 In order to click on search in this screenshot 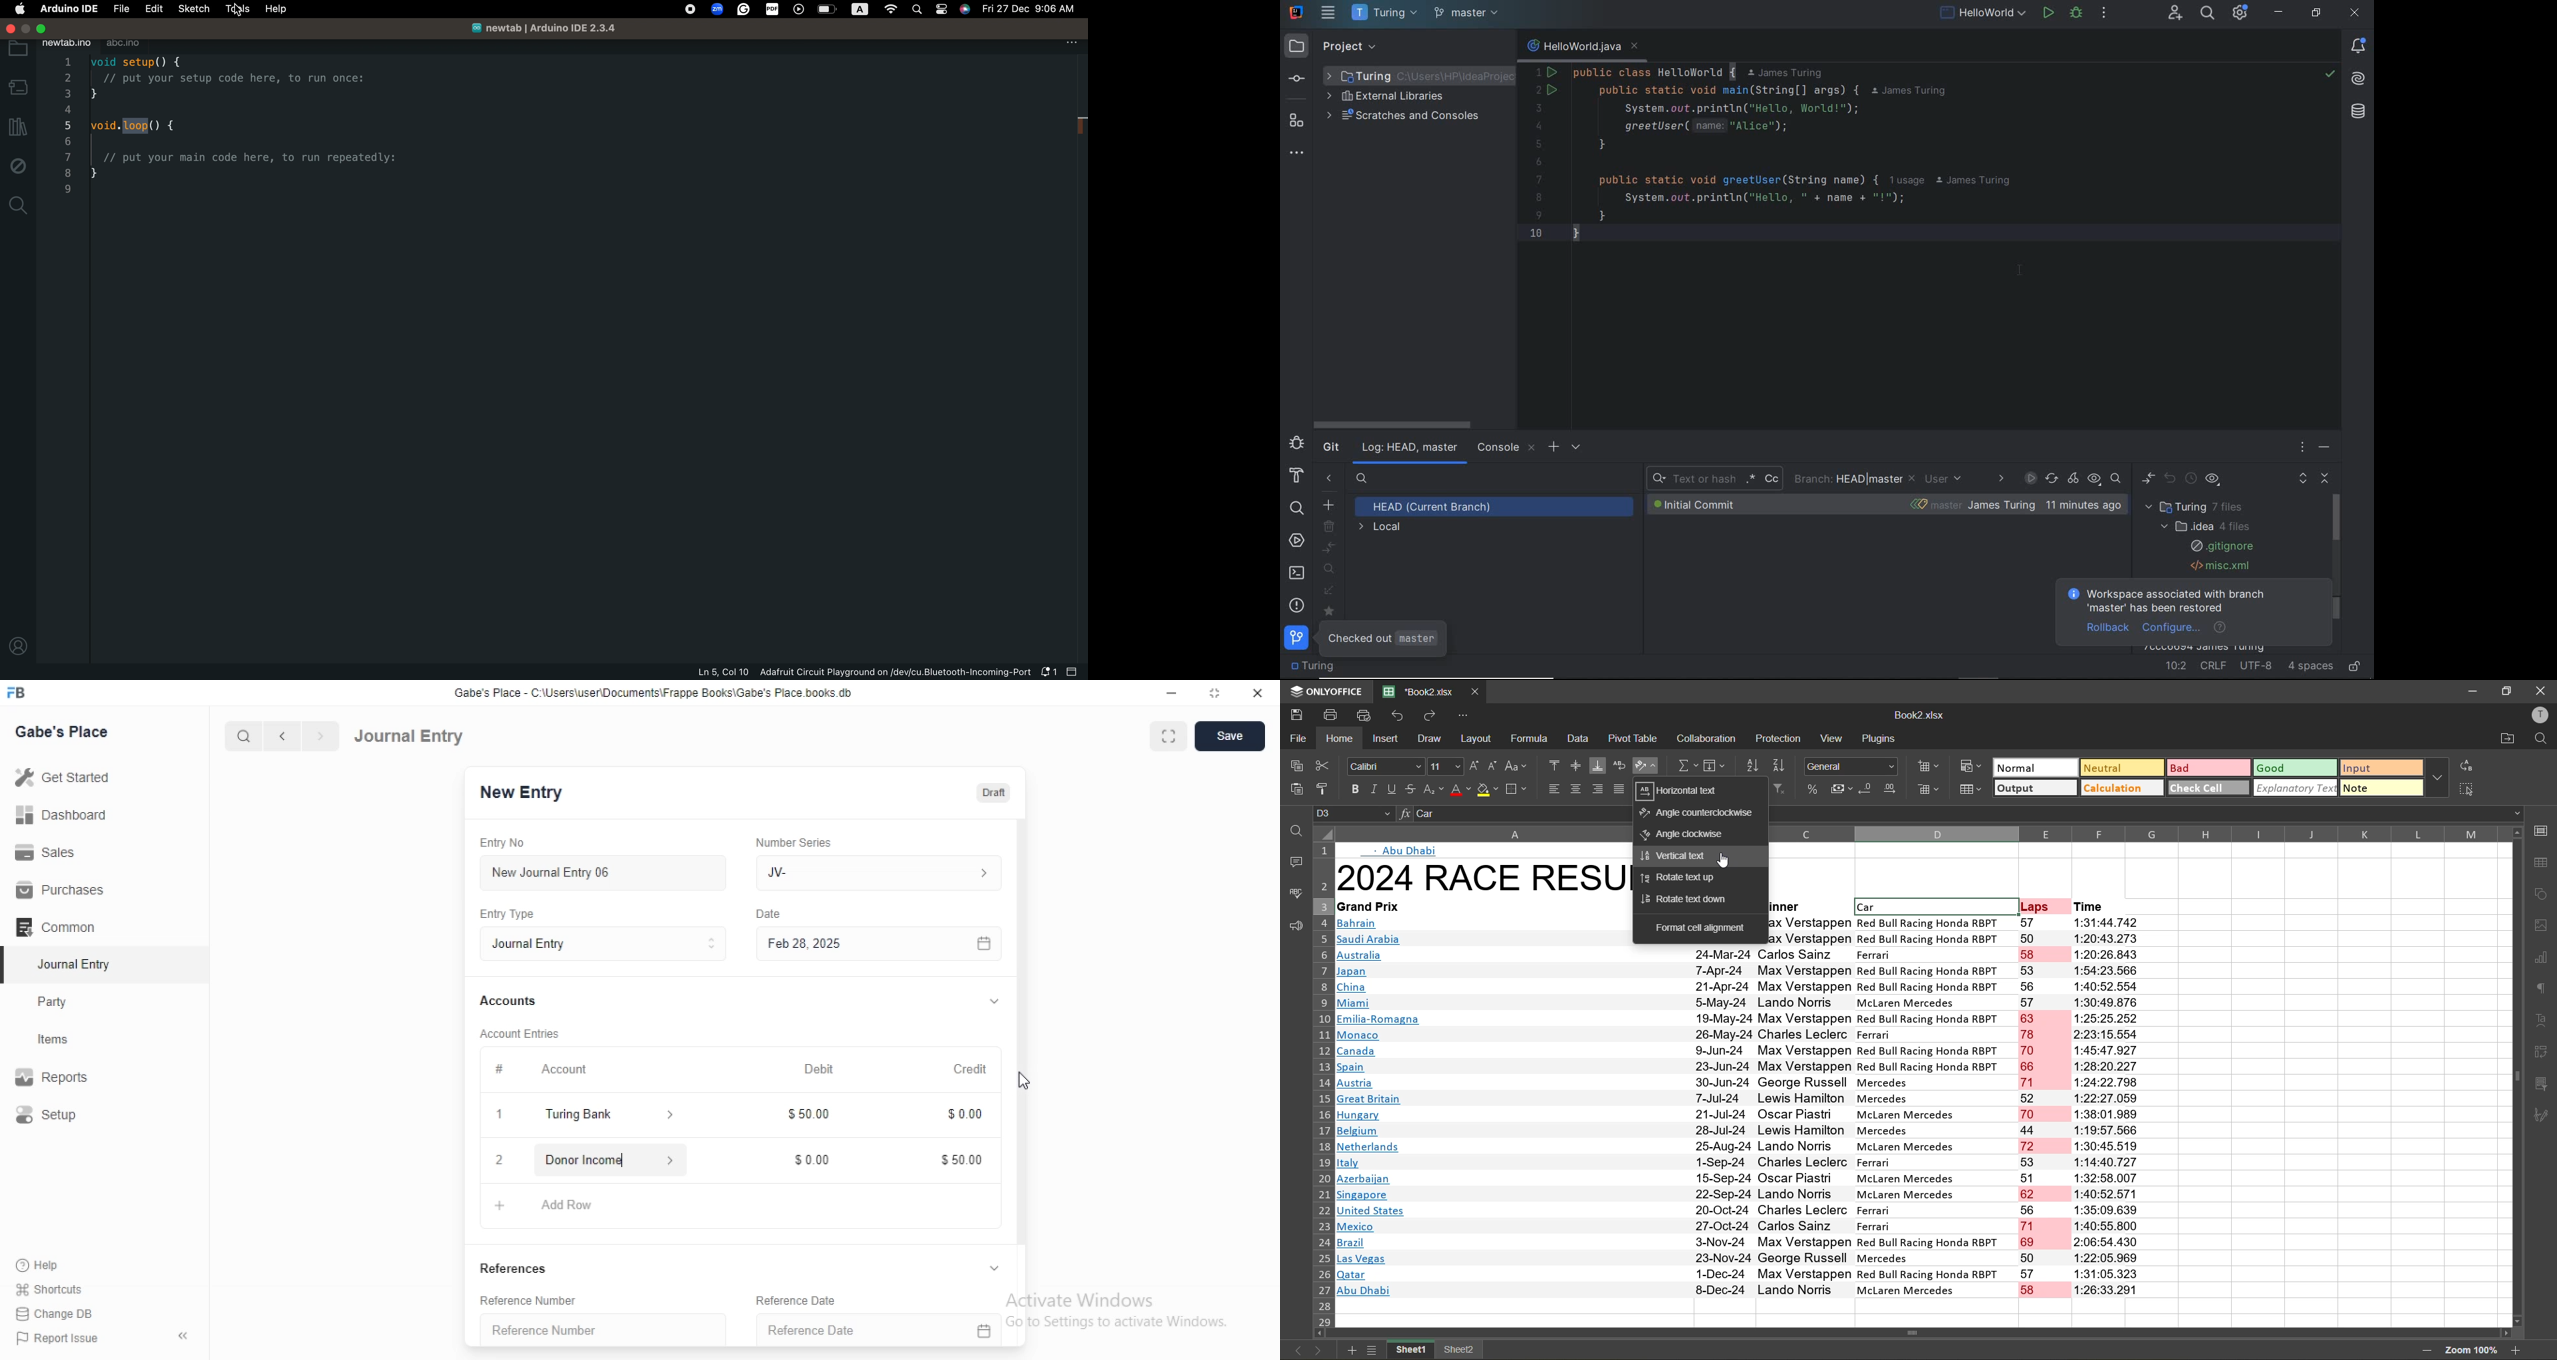, I will do `click(245, 736)`.